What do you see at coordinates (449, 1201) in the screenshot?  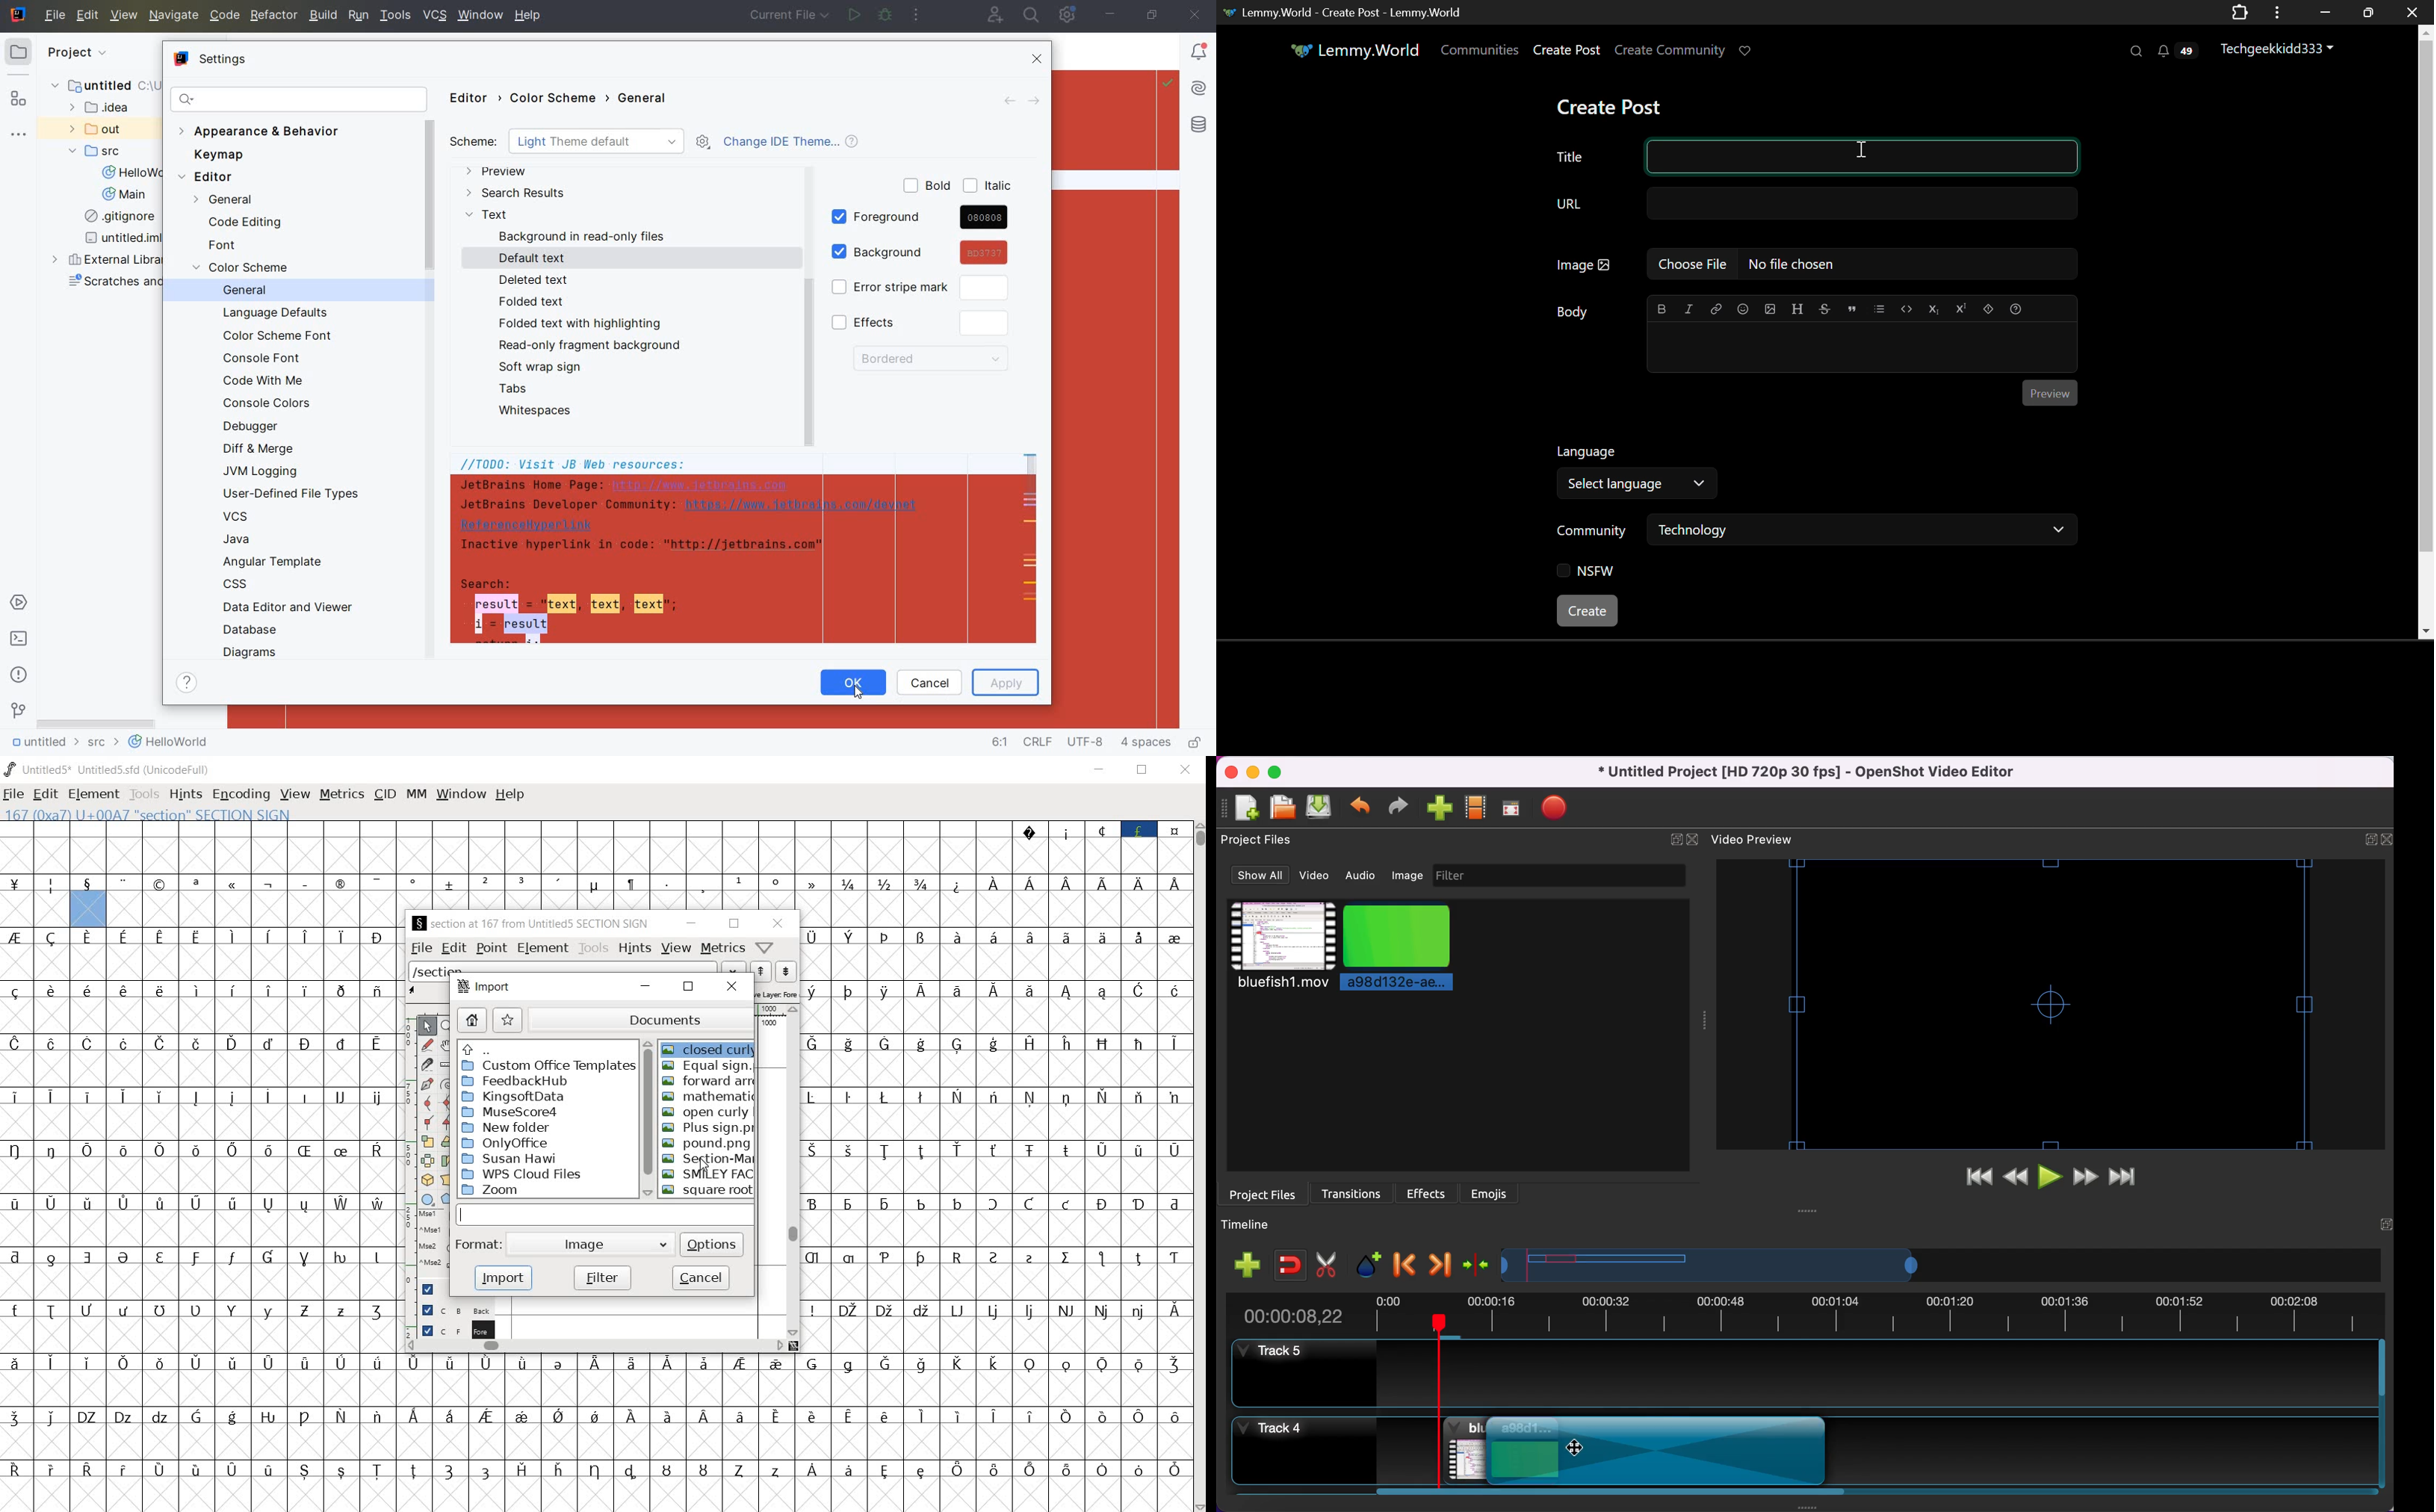 I see `polygon or star` at bounding box center [449, 1201].